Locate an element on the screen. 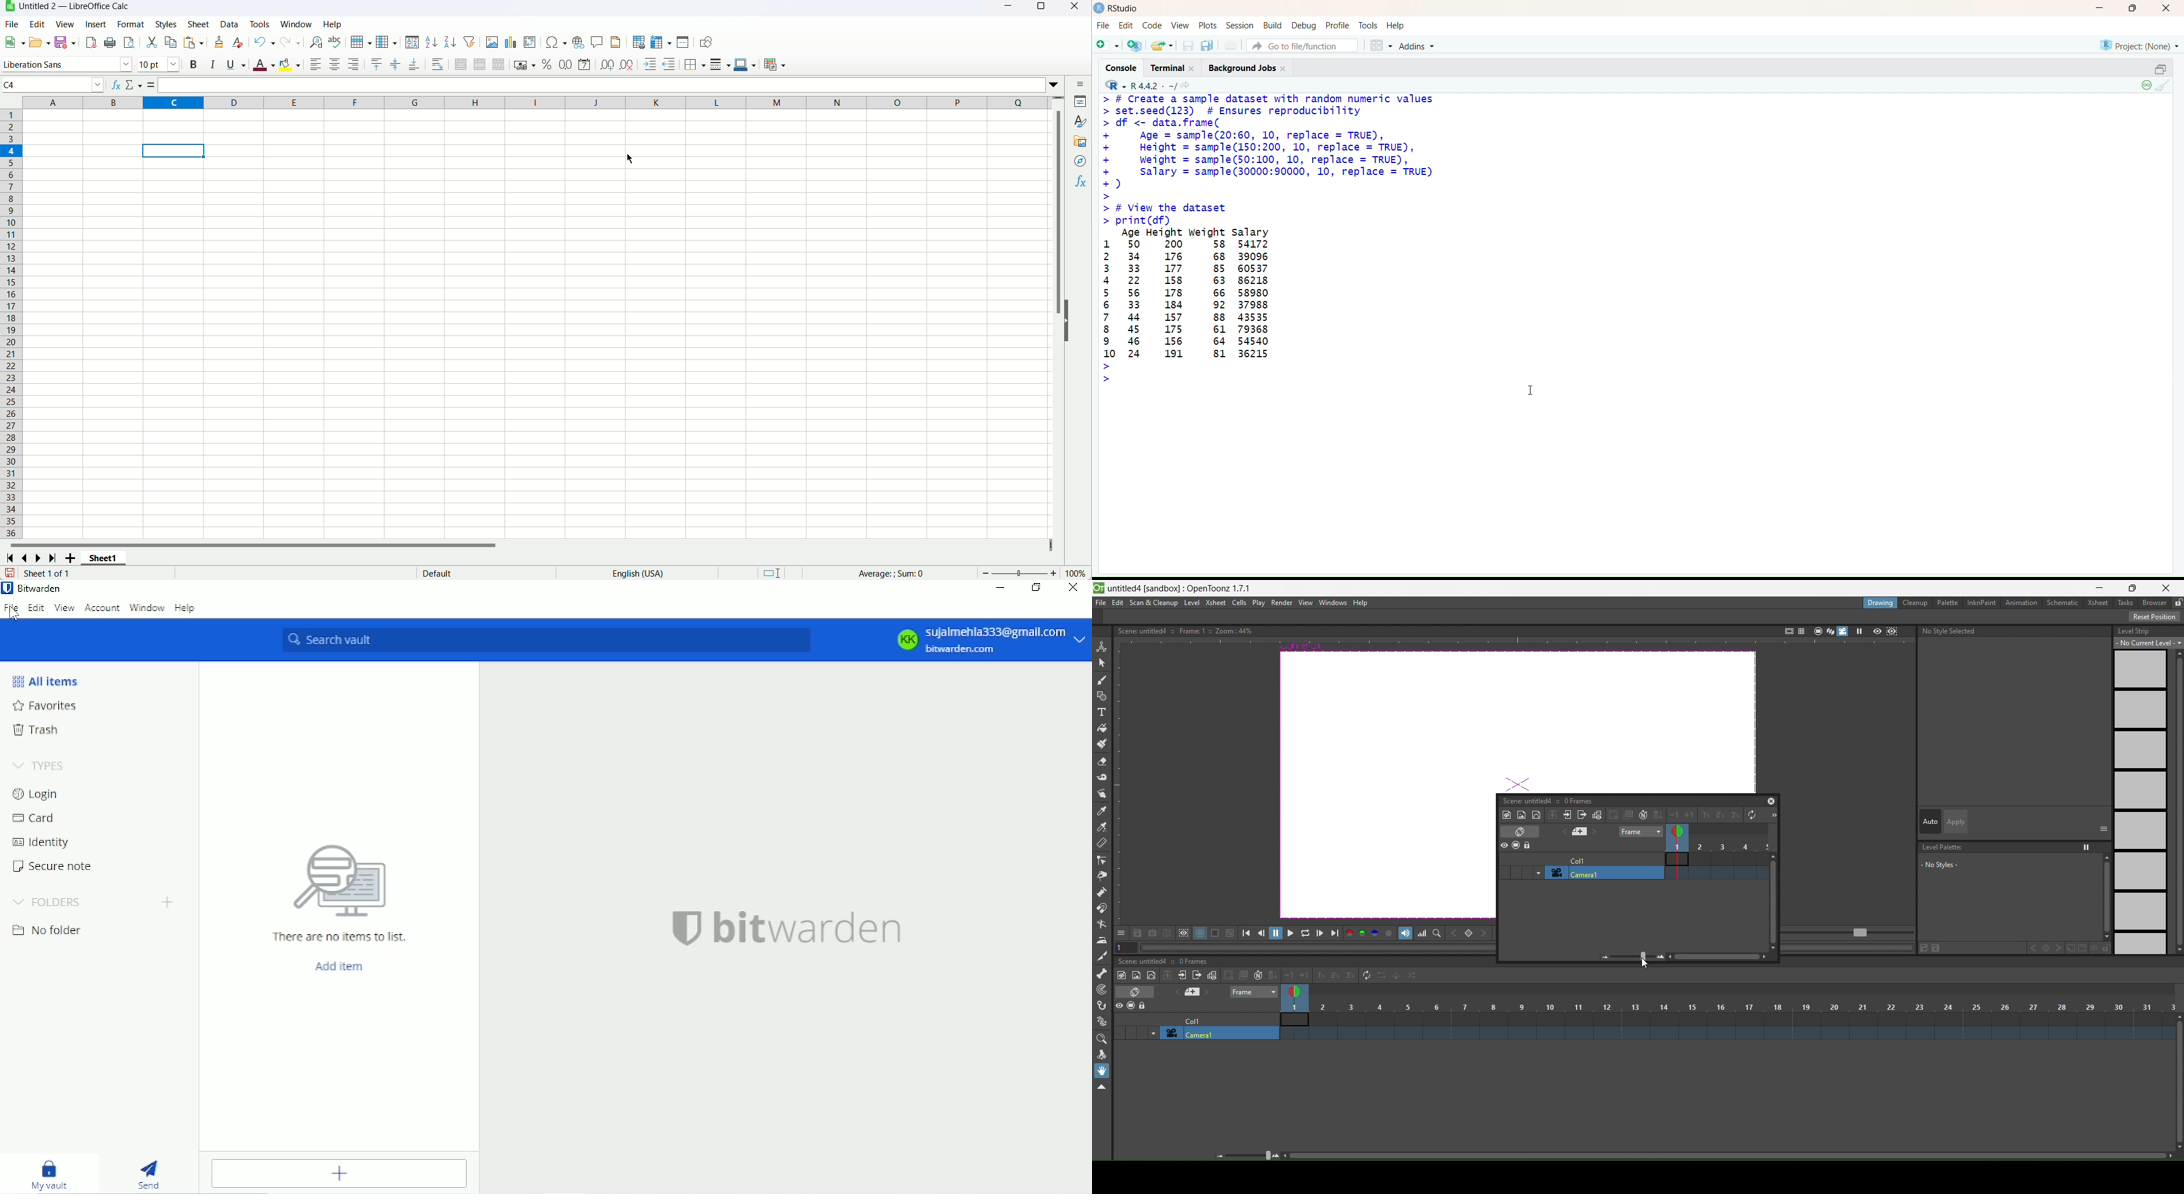  Print is located at coordinates (112, 43).